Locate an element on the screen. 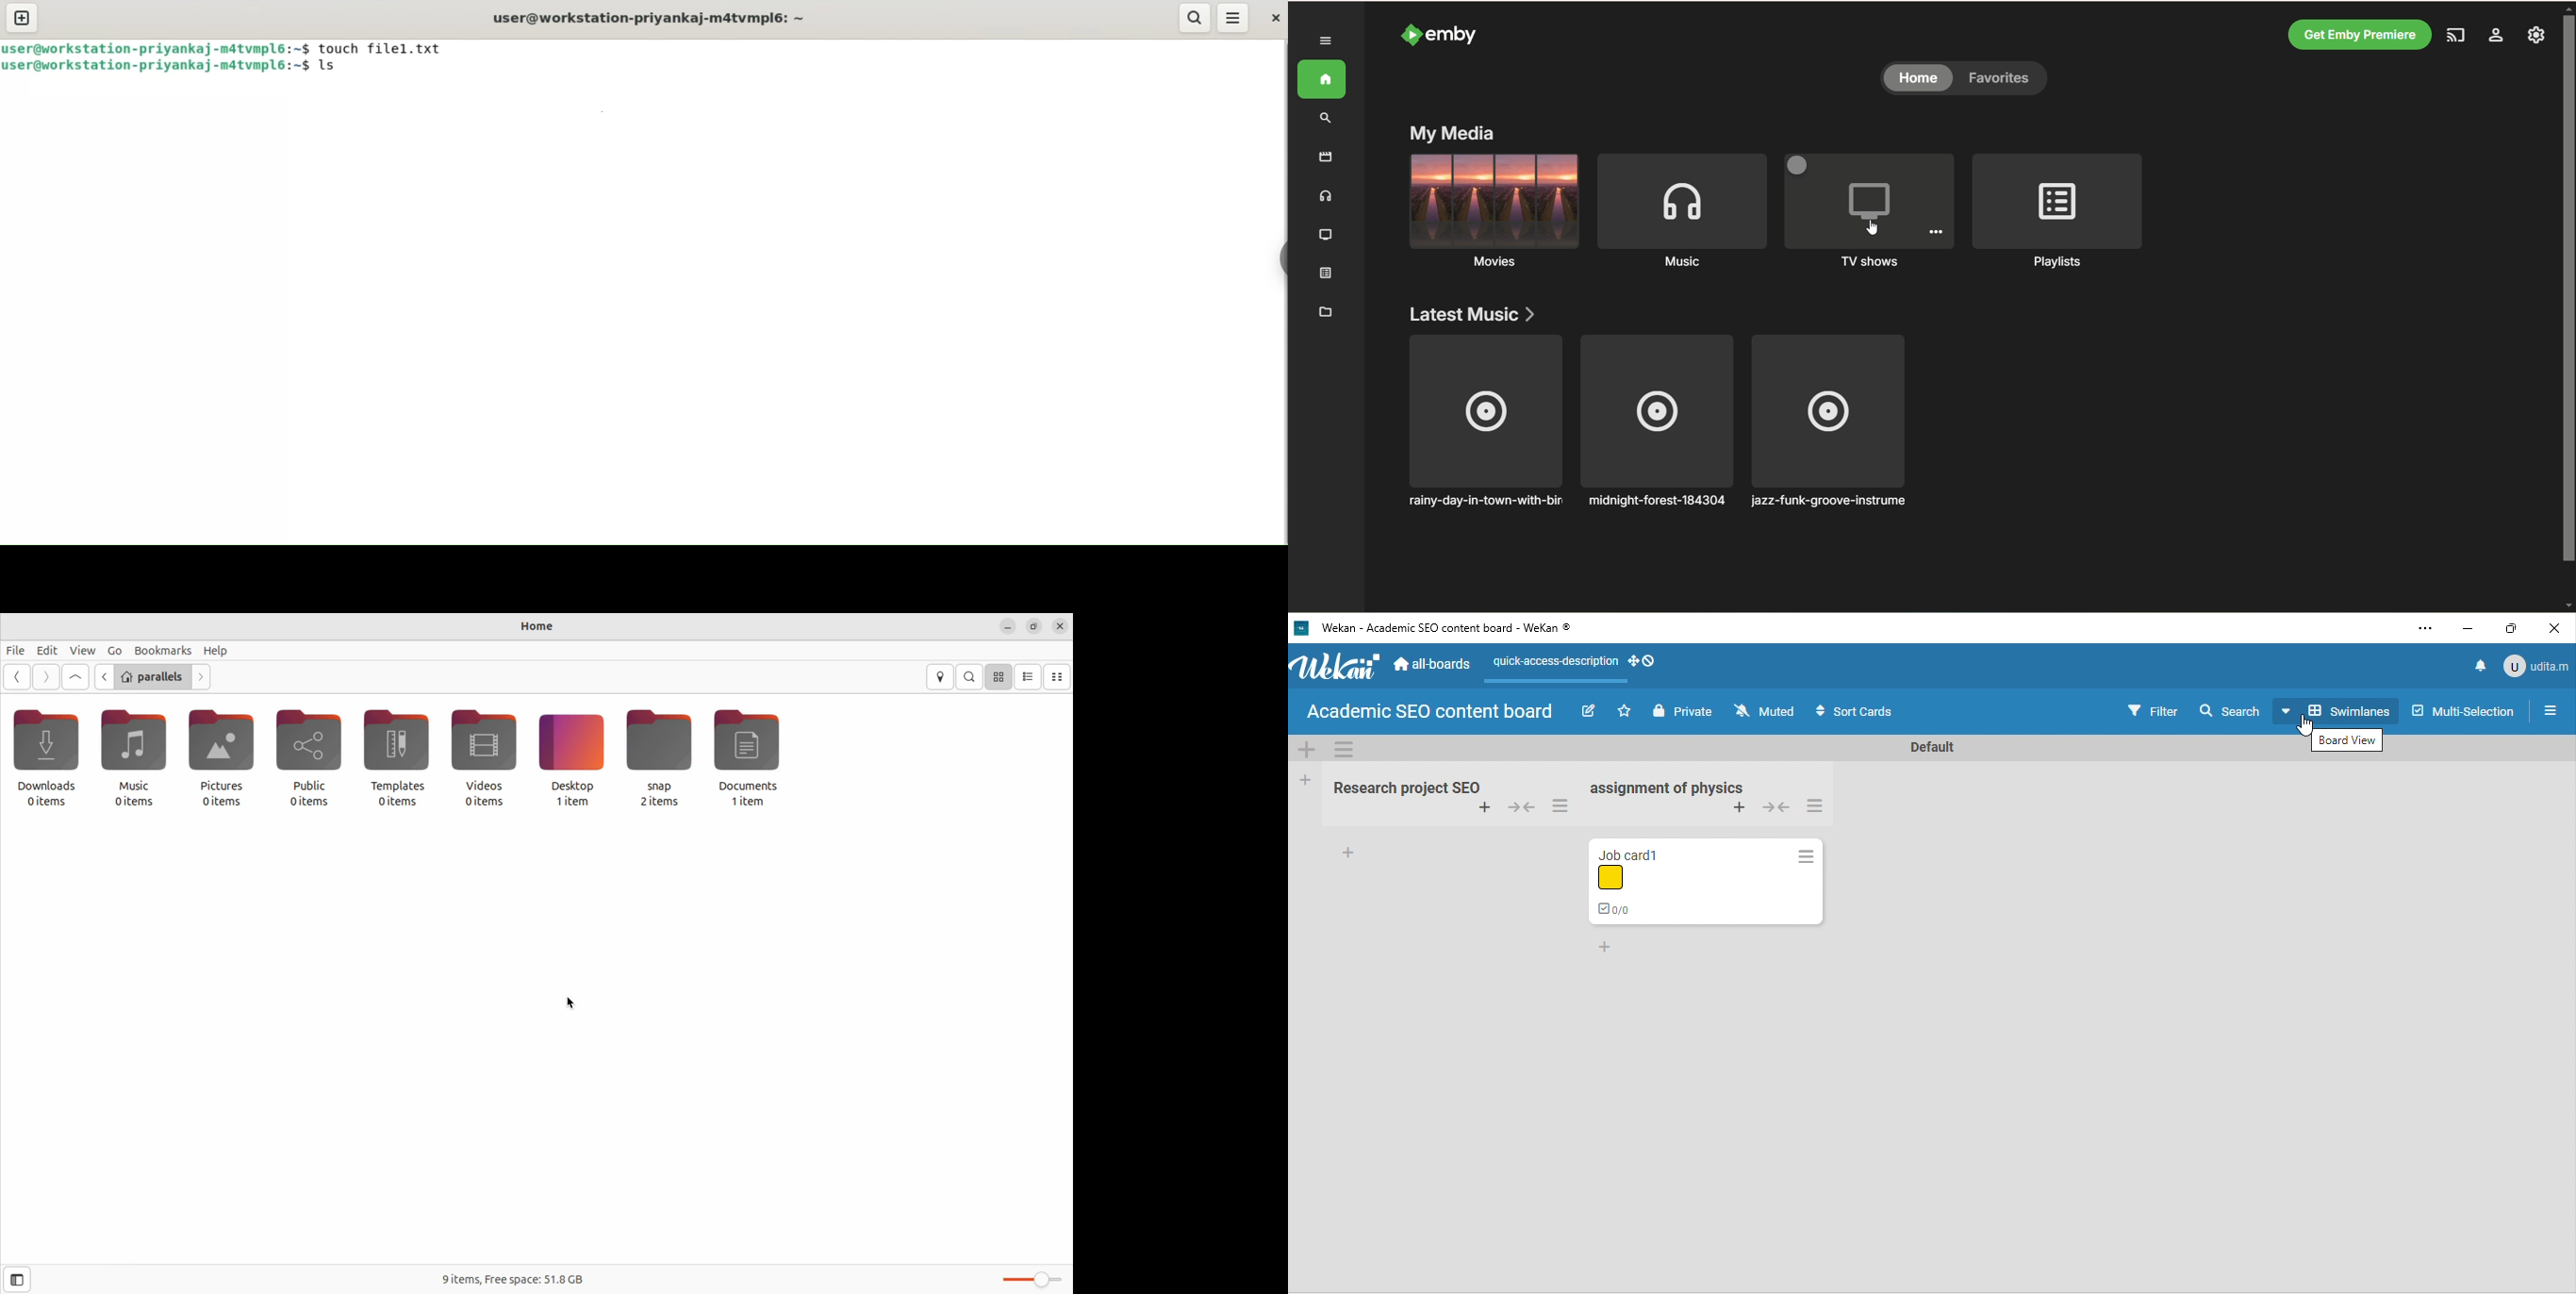 The image size is (2576, 1316). swimlane action is located at coordinates (1346, 751).